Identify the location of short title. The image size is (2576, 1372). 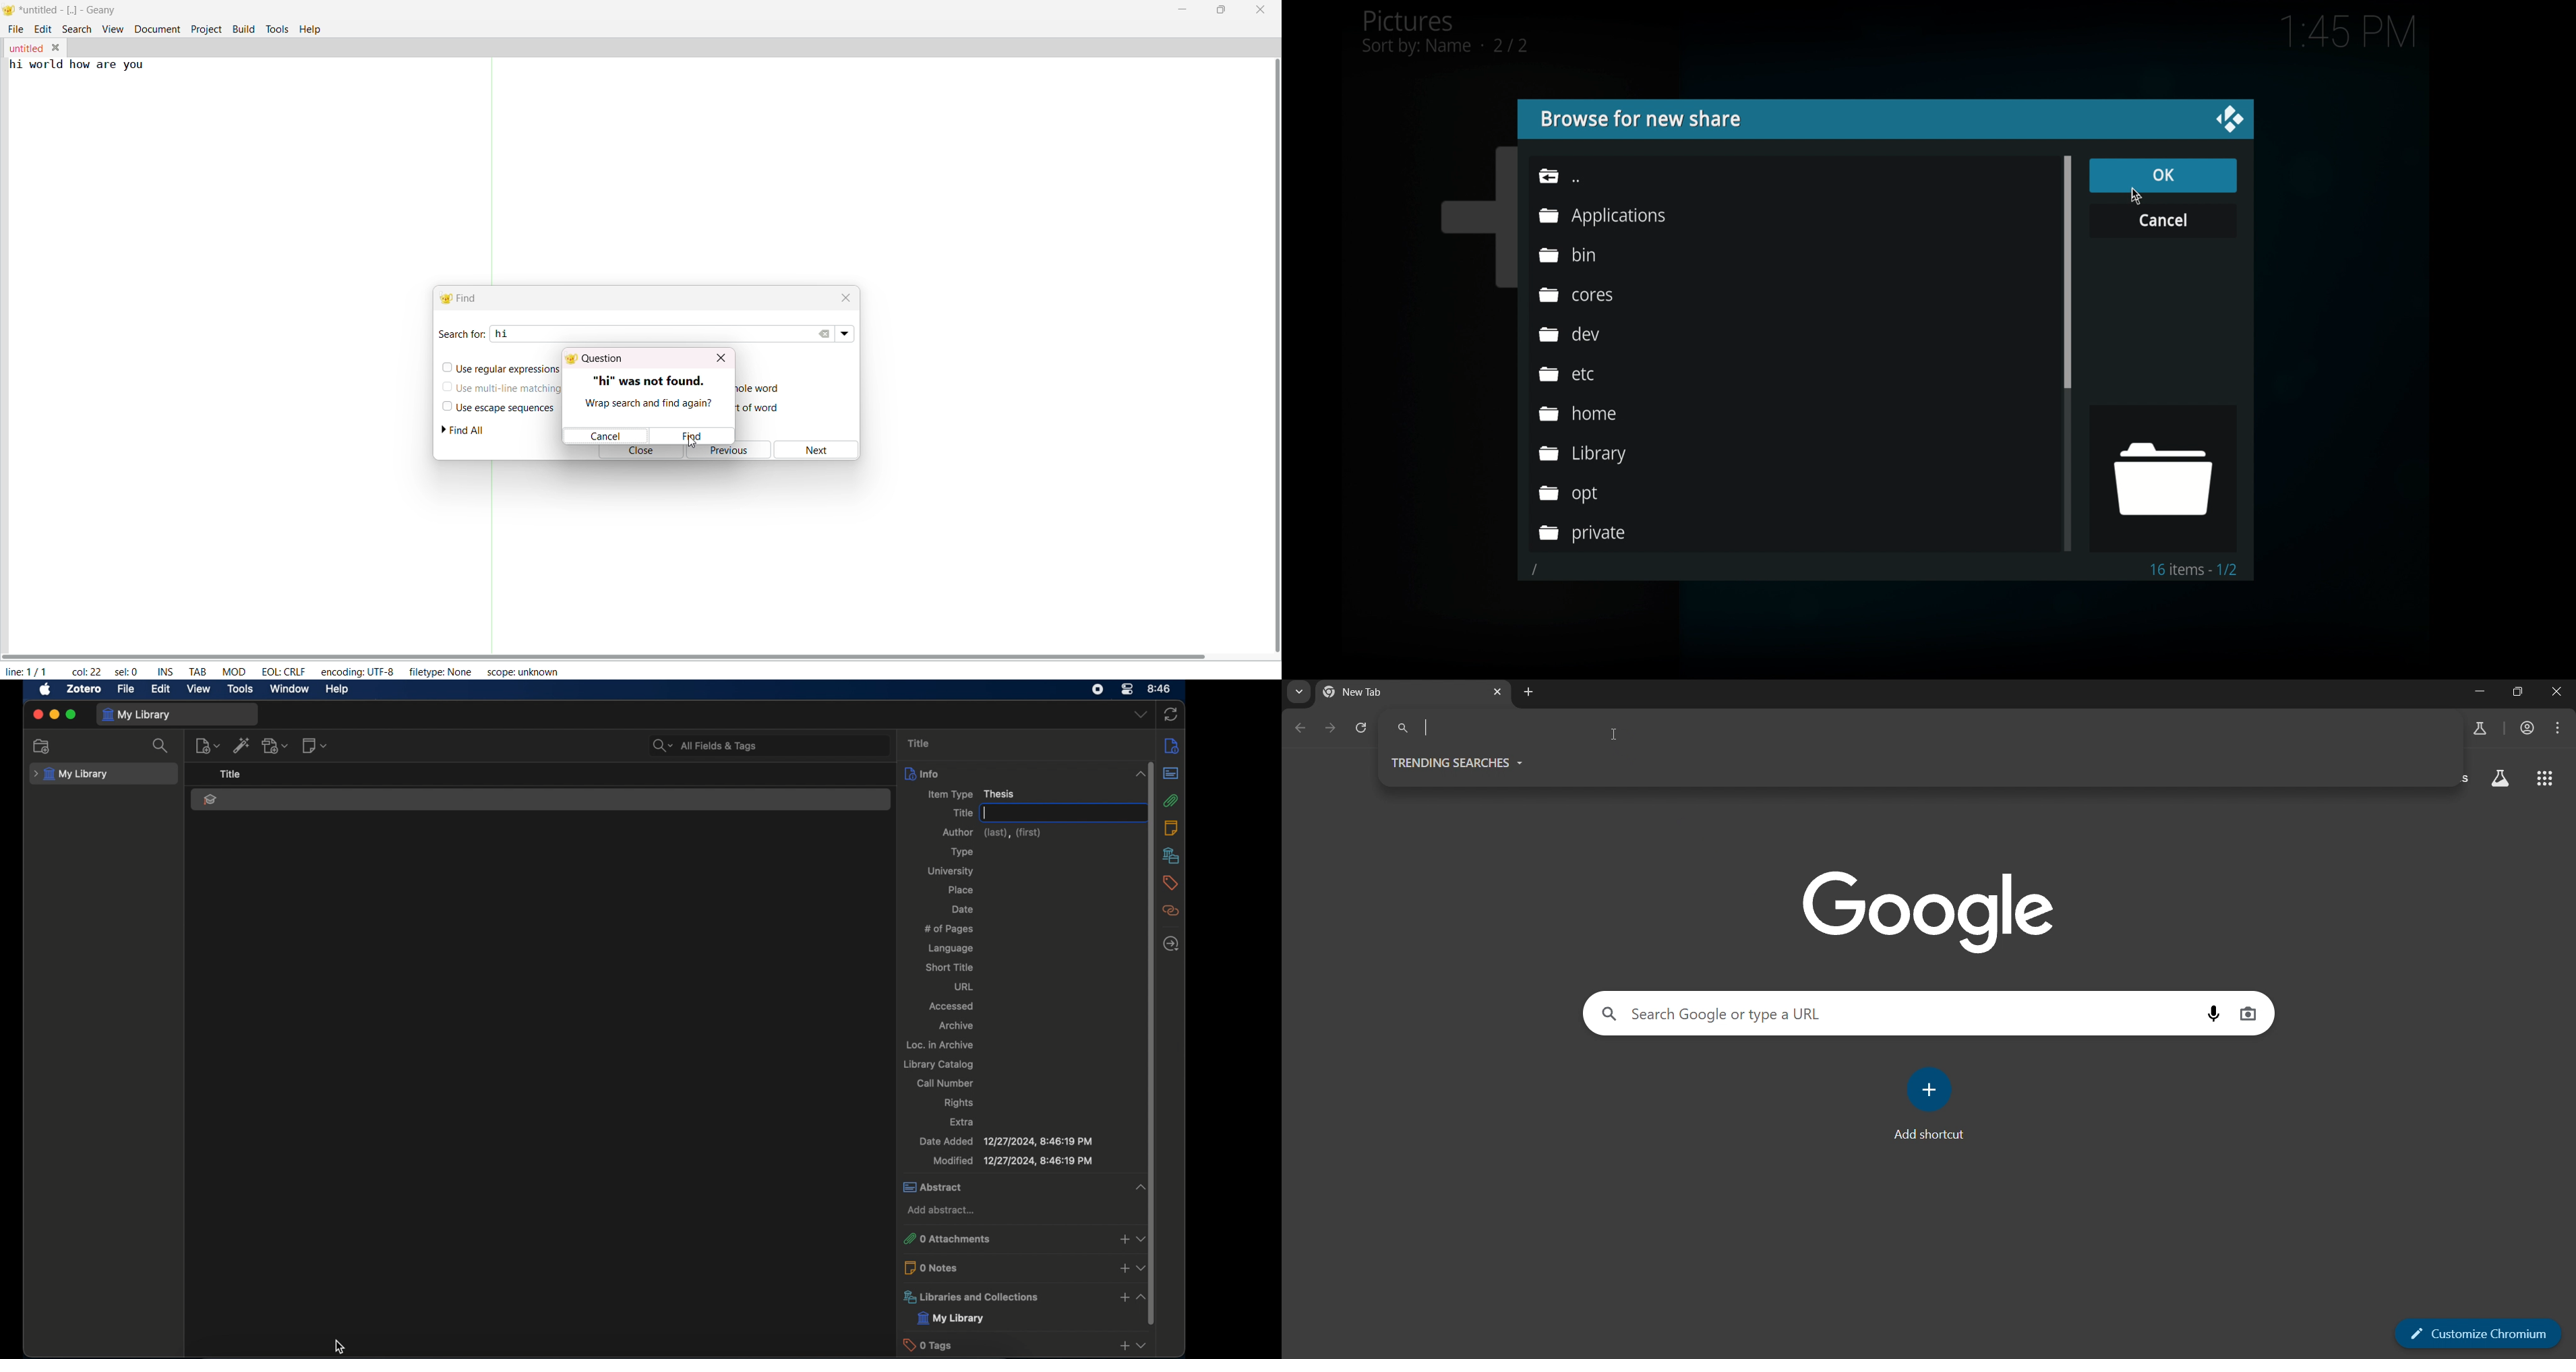
(948, 968).